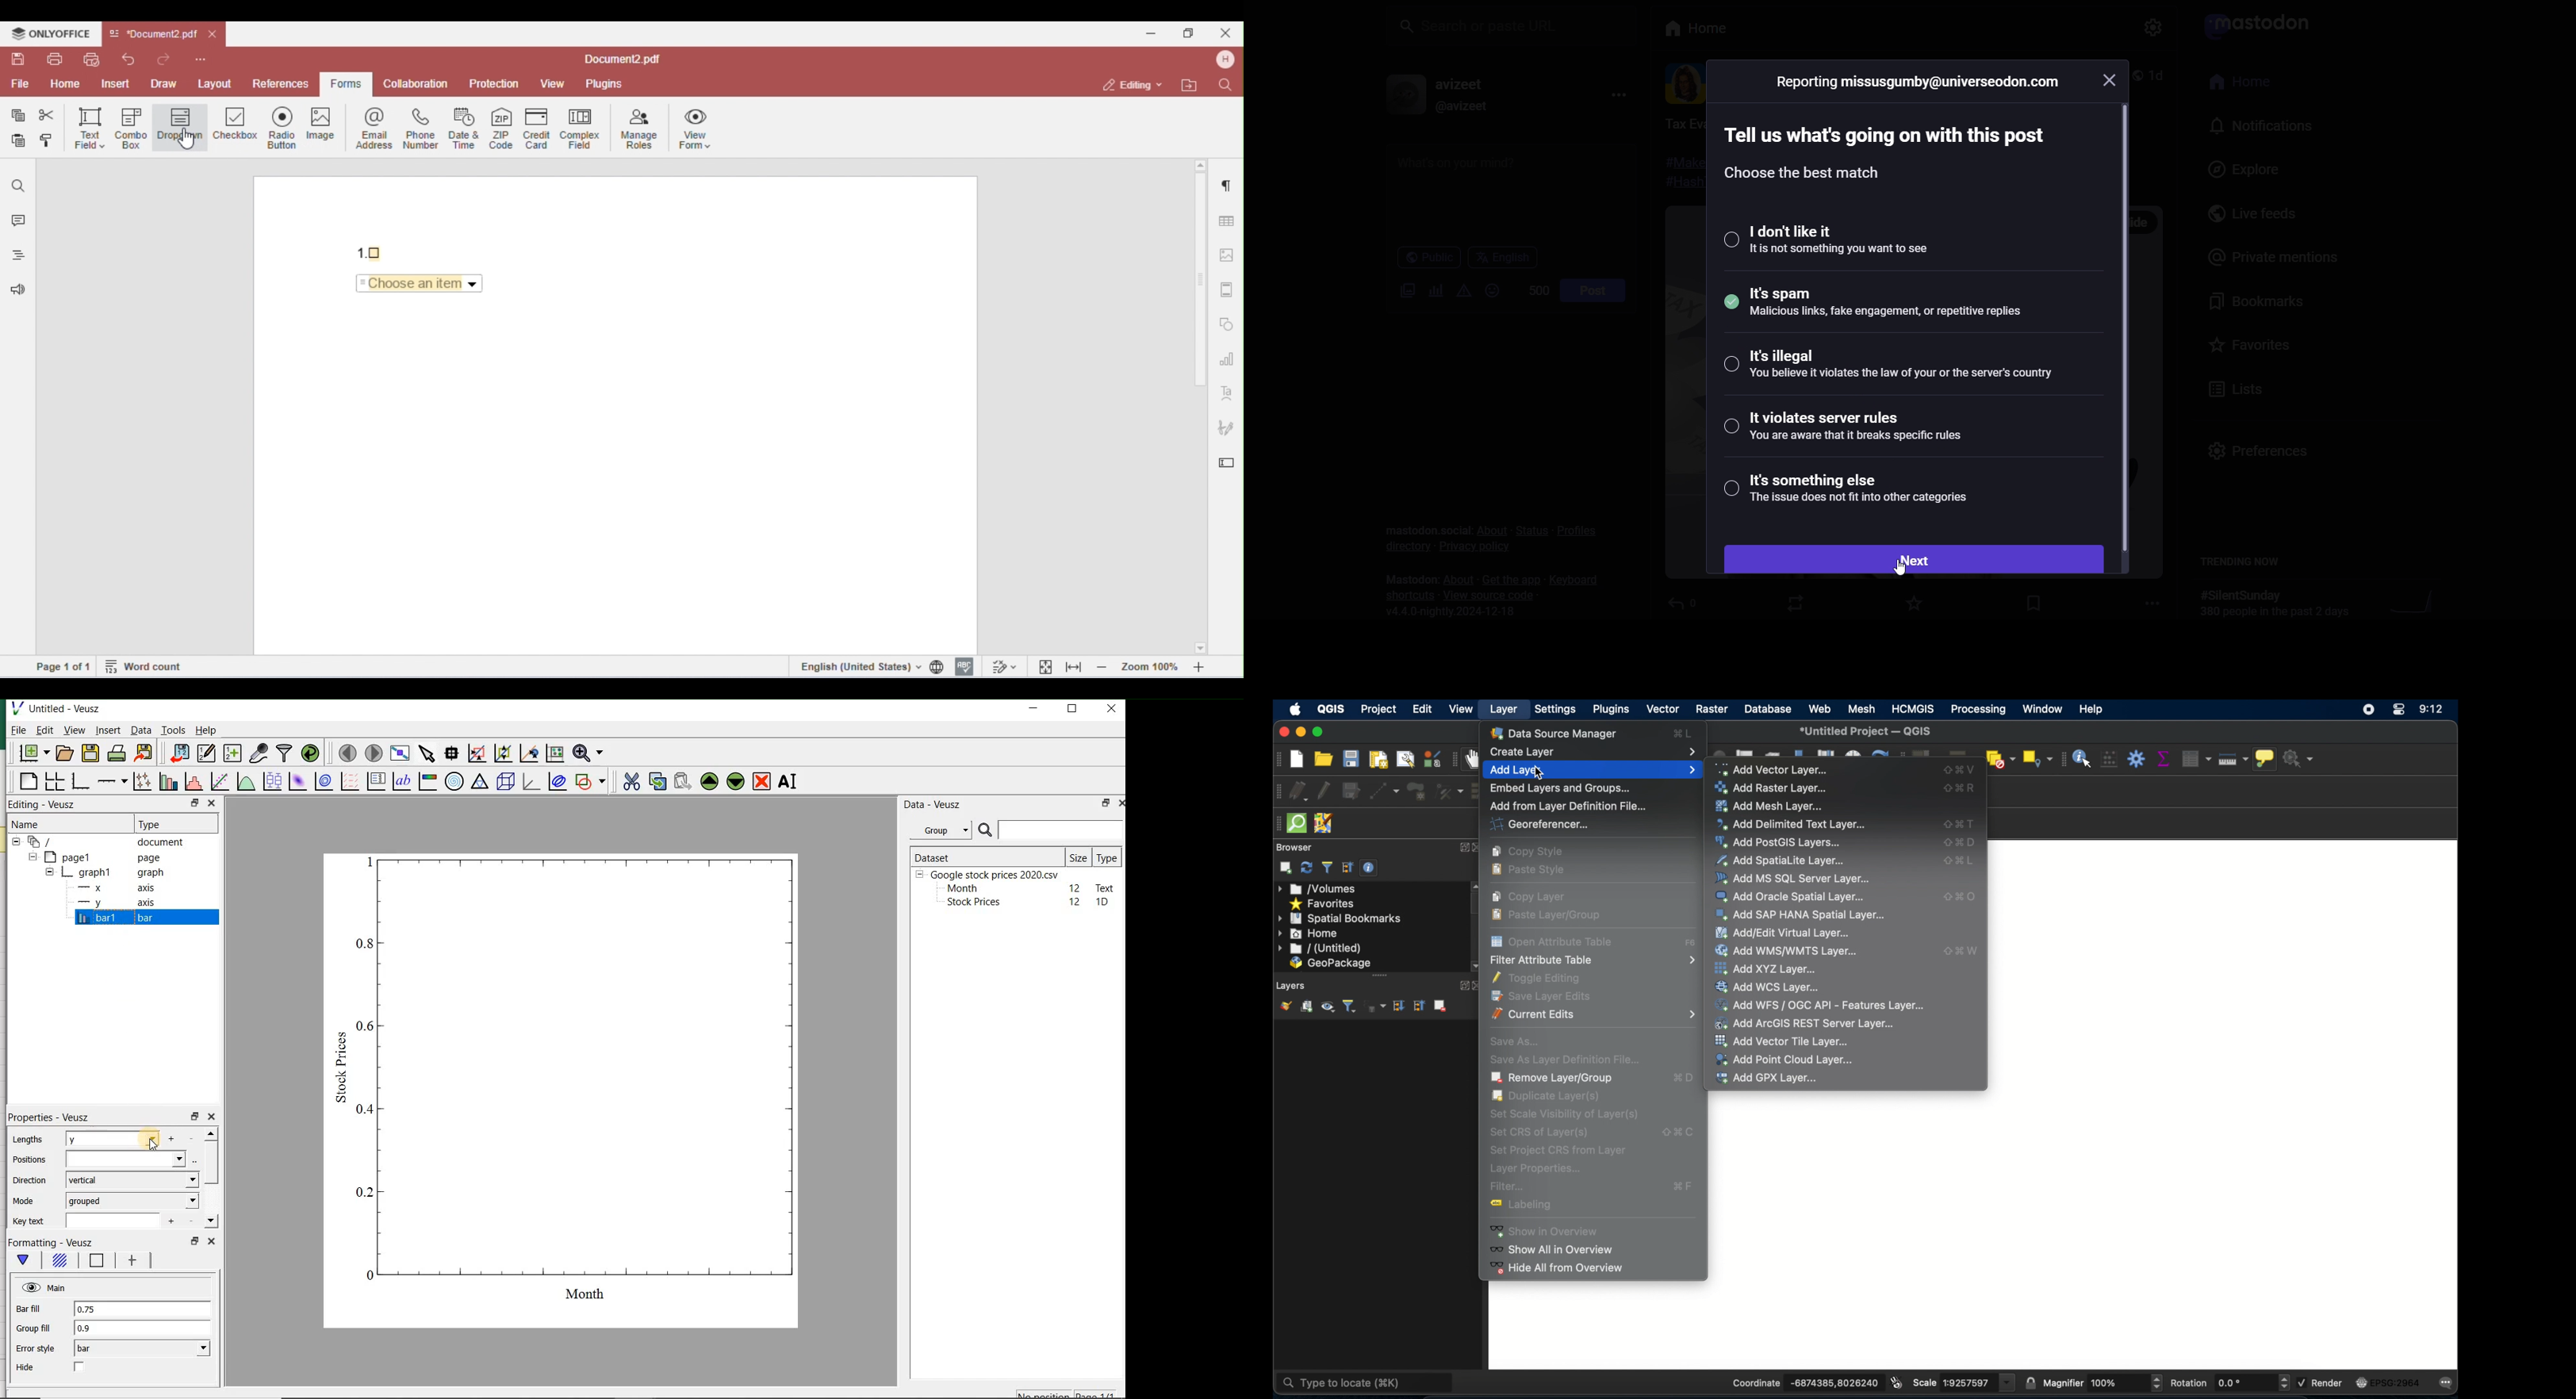 The image size is (2576, 1400). I want to click on render, so click(2321, 1383).